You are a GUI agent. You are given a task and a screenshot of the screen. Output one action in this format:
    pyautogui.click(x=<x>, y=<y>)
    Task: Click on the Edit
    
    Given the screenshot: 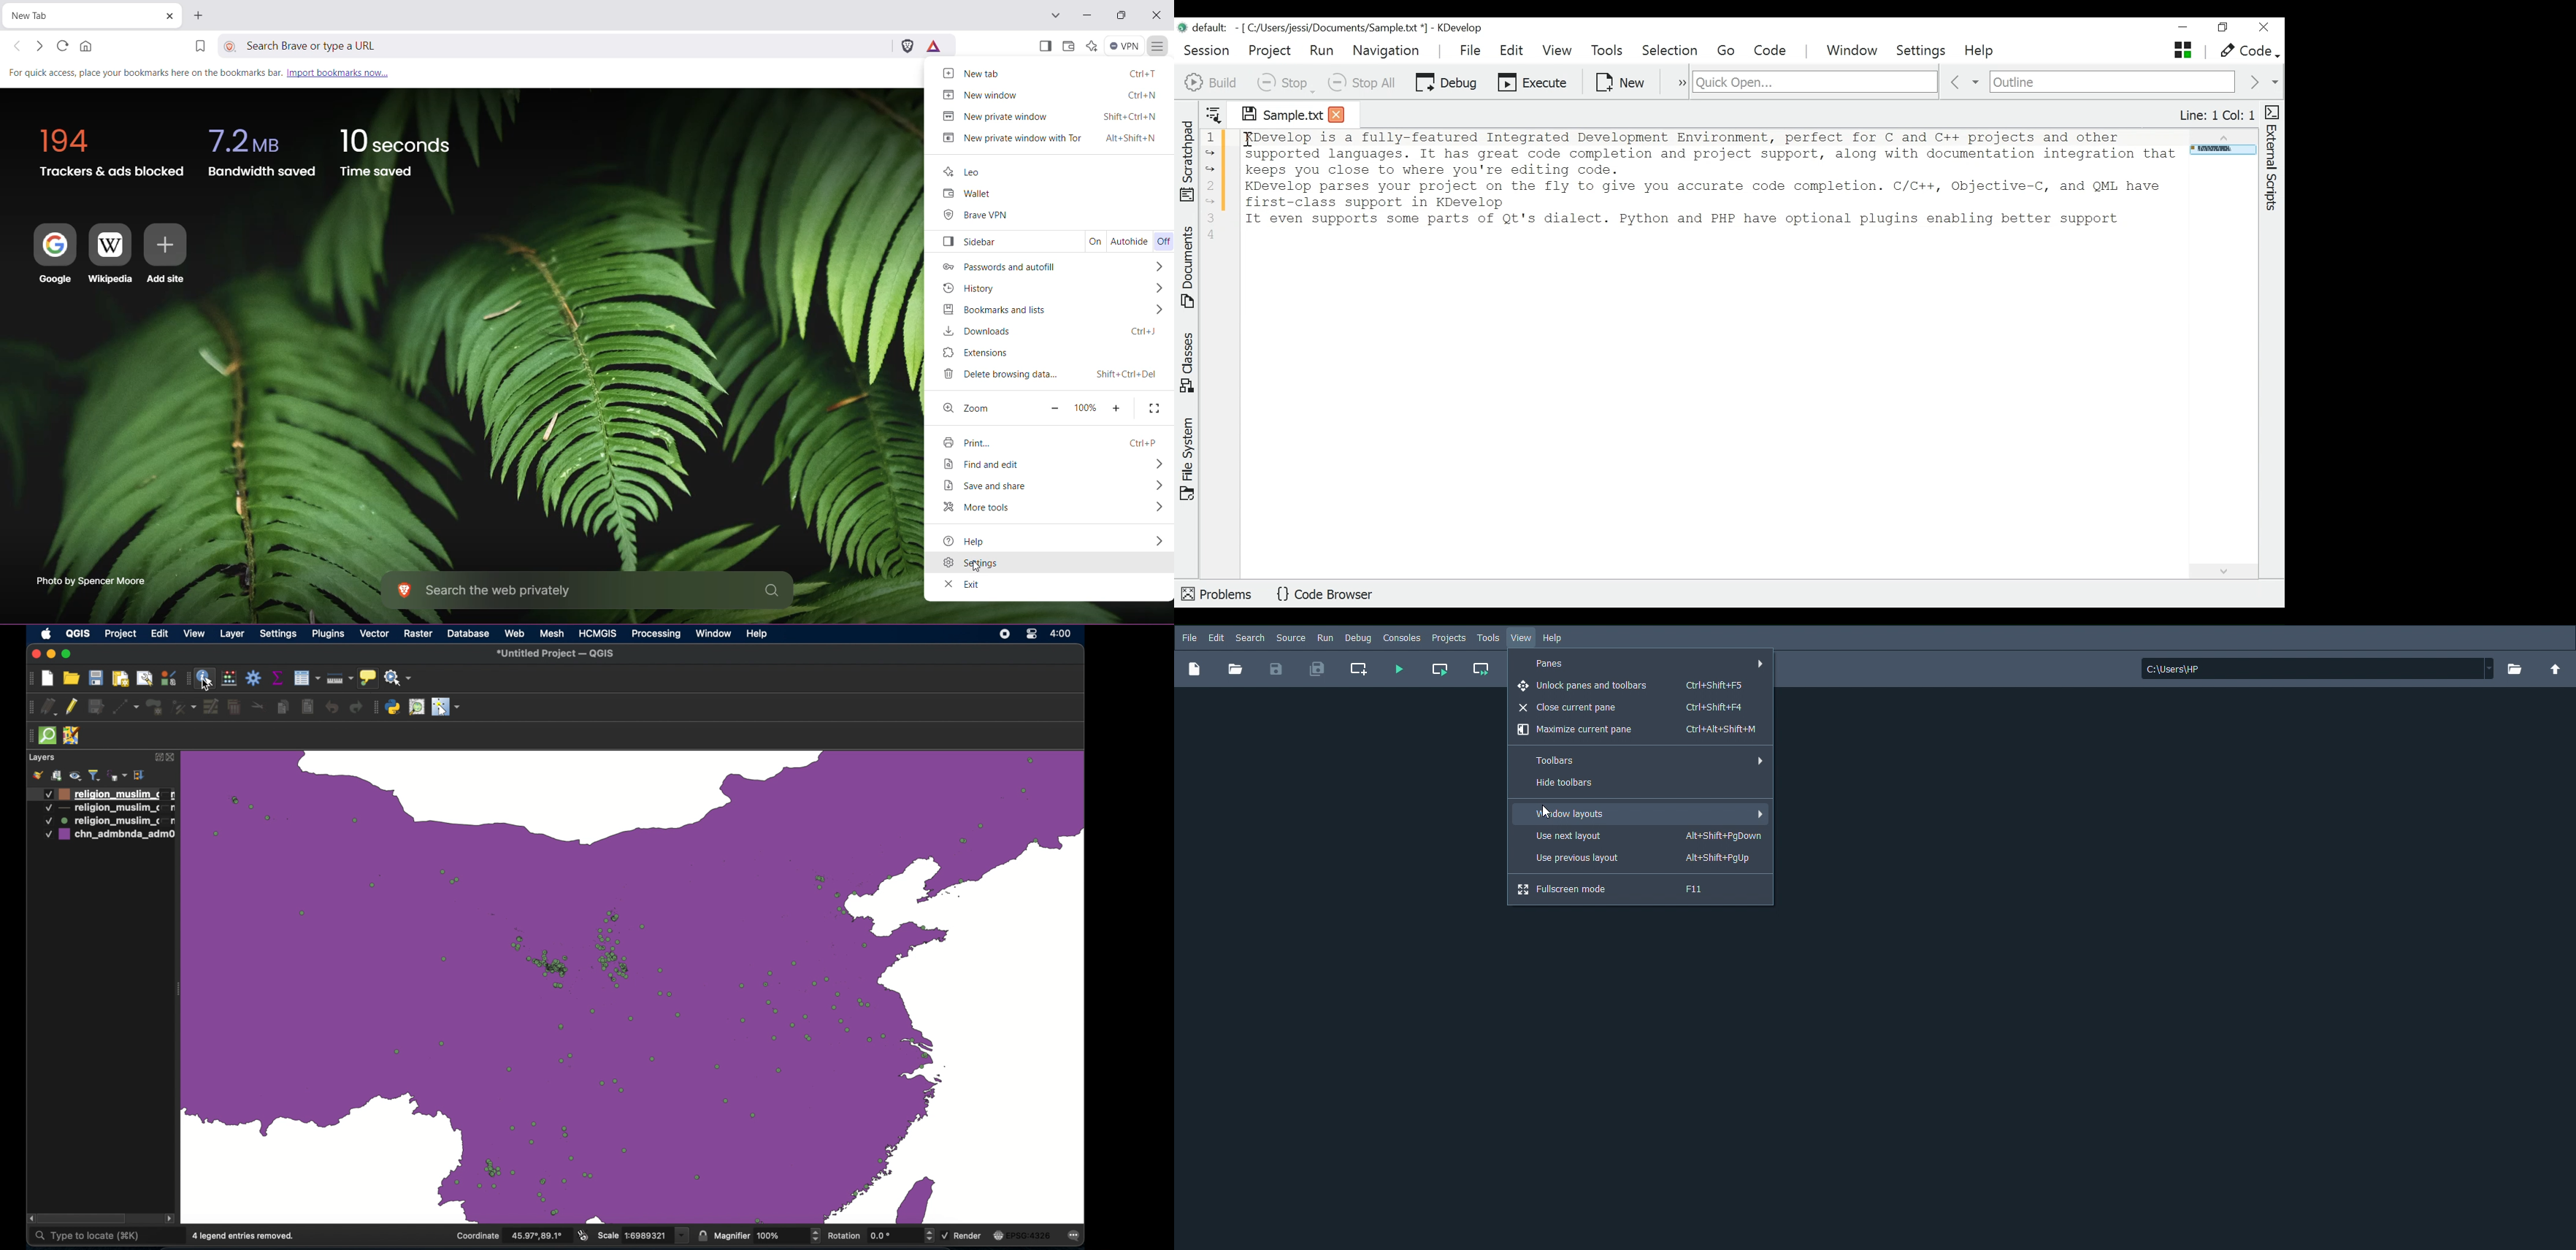 What is the action you would take?
    pyautogui.click(x=1215, y=636)
    